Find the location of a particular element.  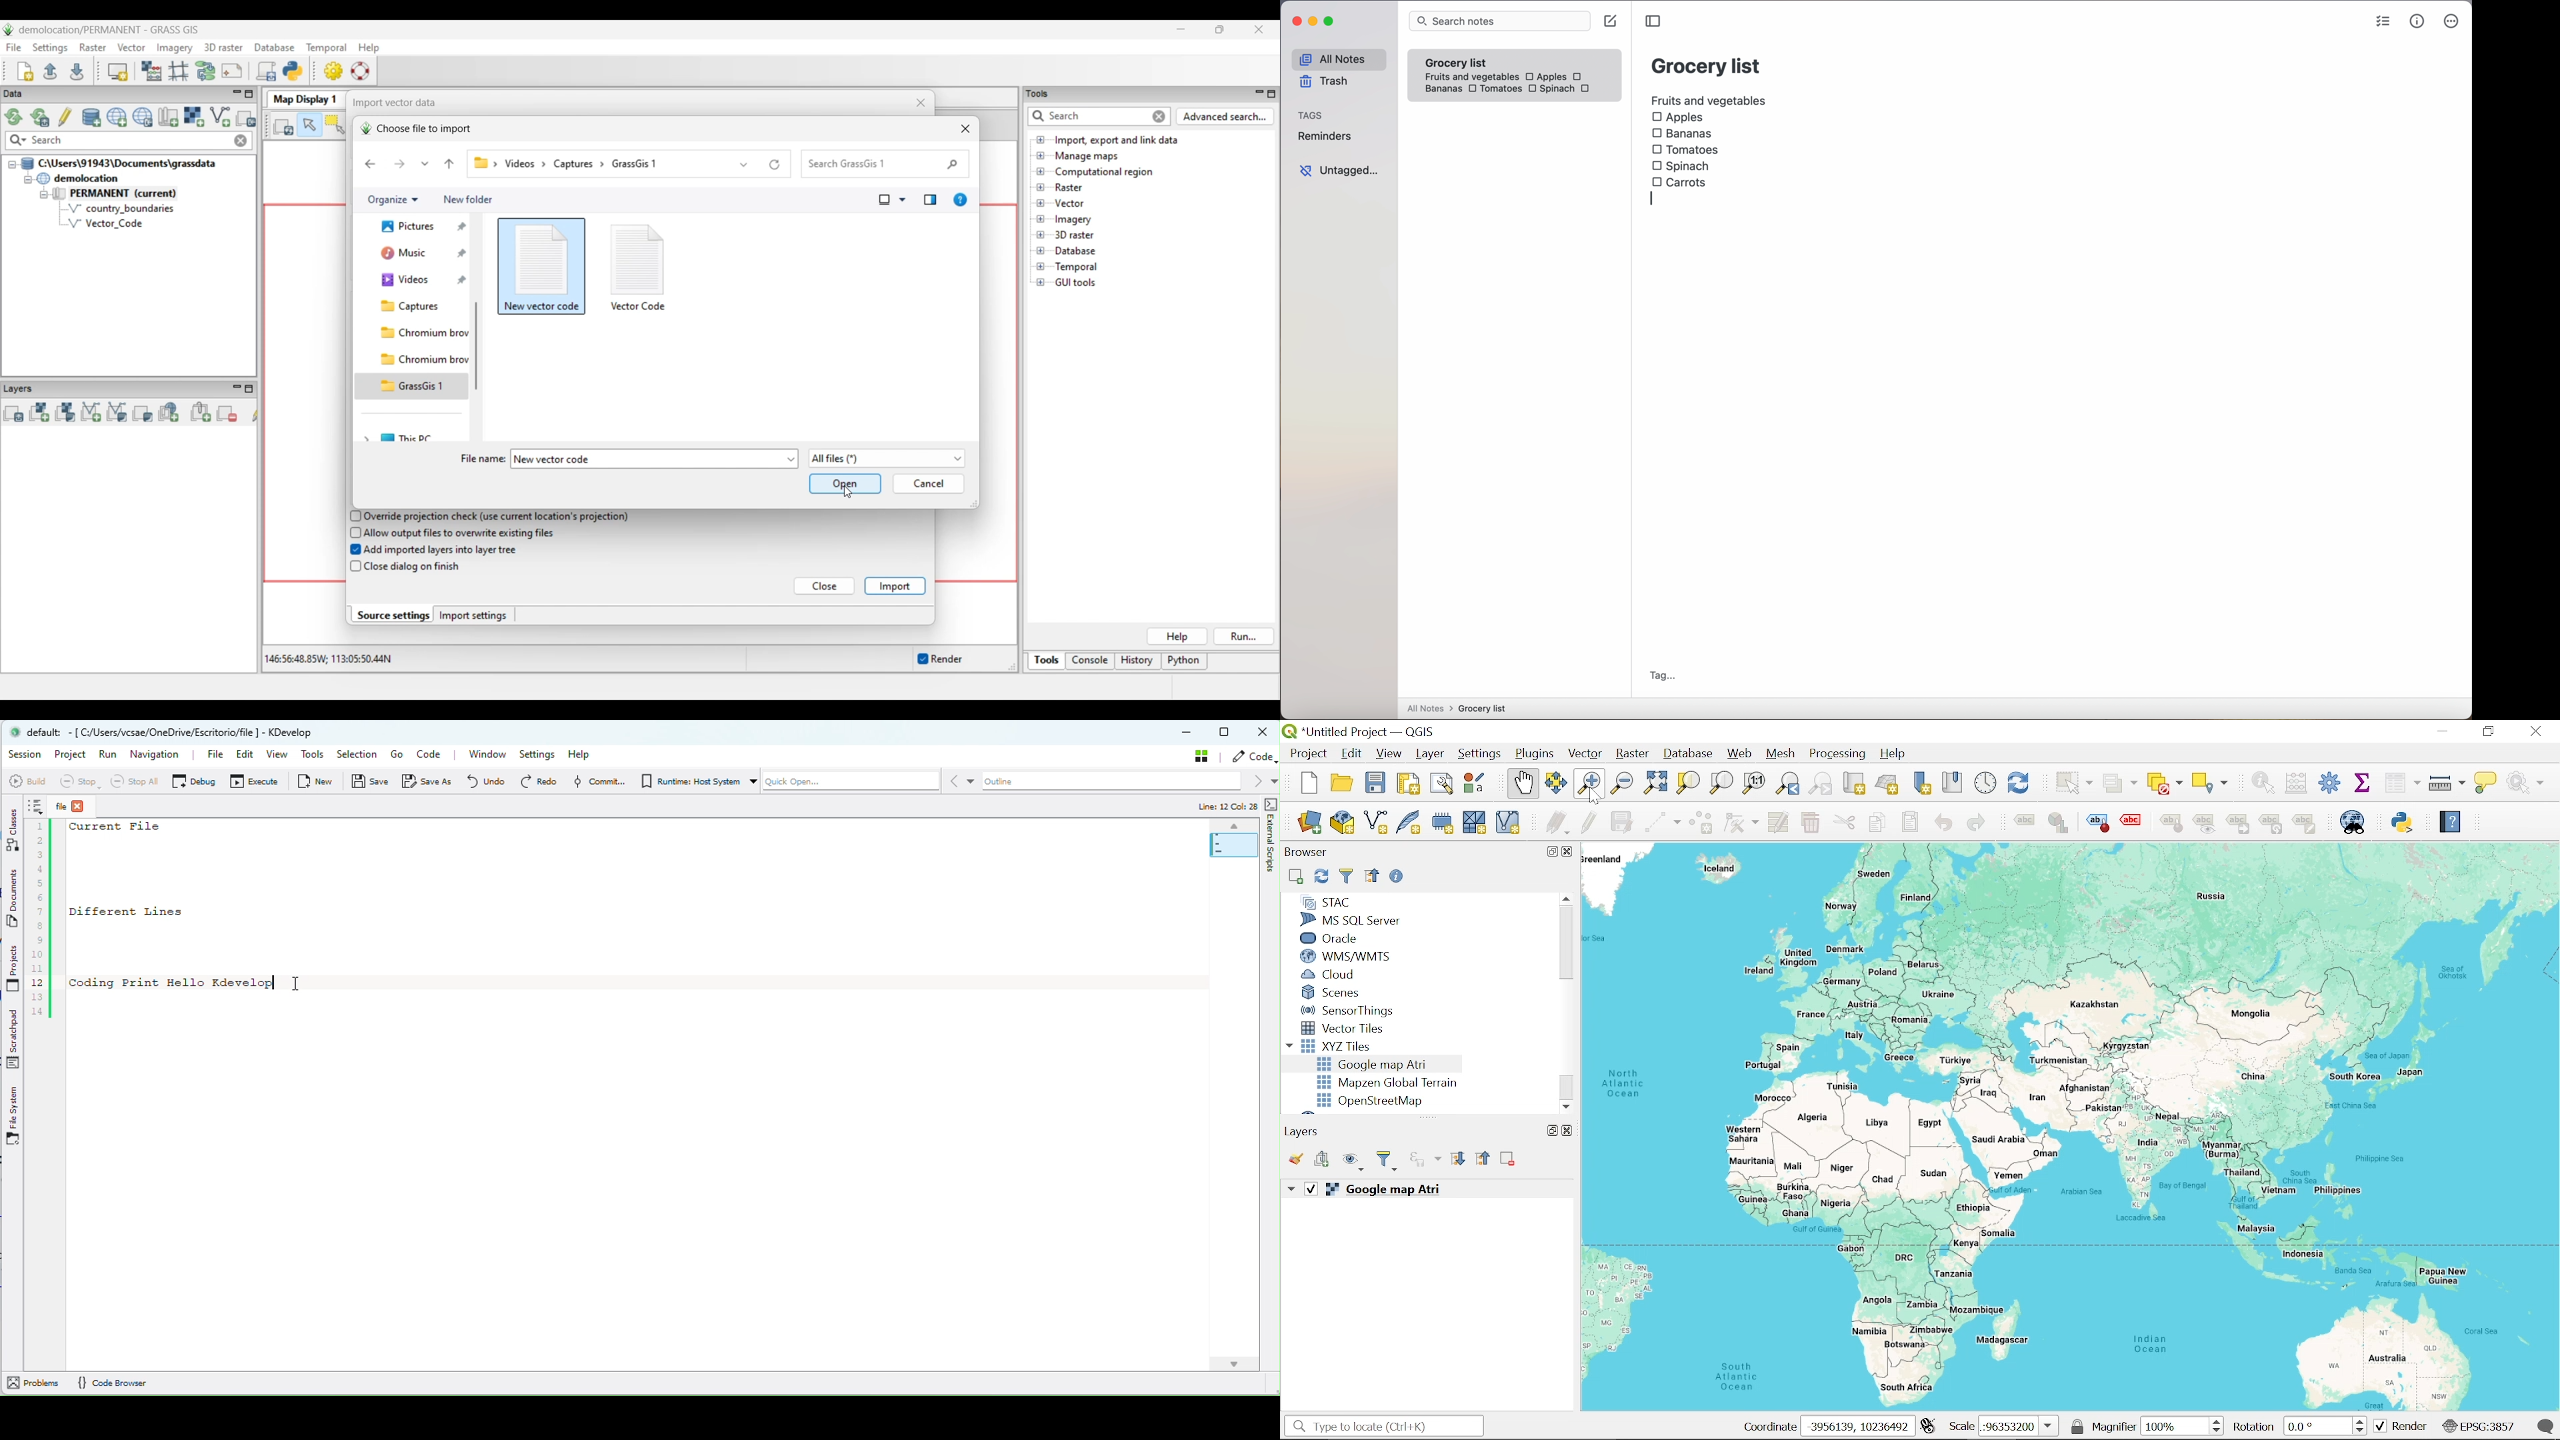

Layer labelling is located at coordinates (2021, 823).